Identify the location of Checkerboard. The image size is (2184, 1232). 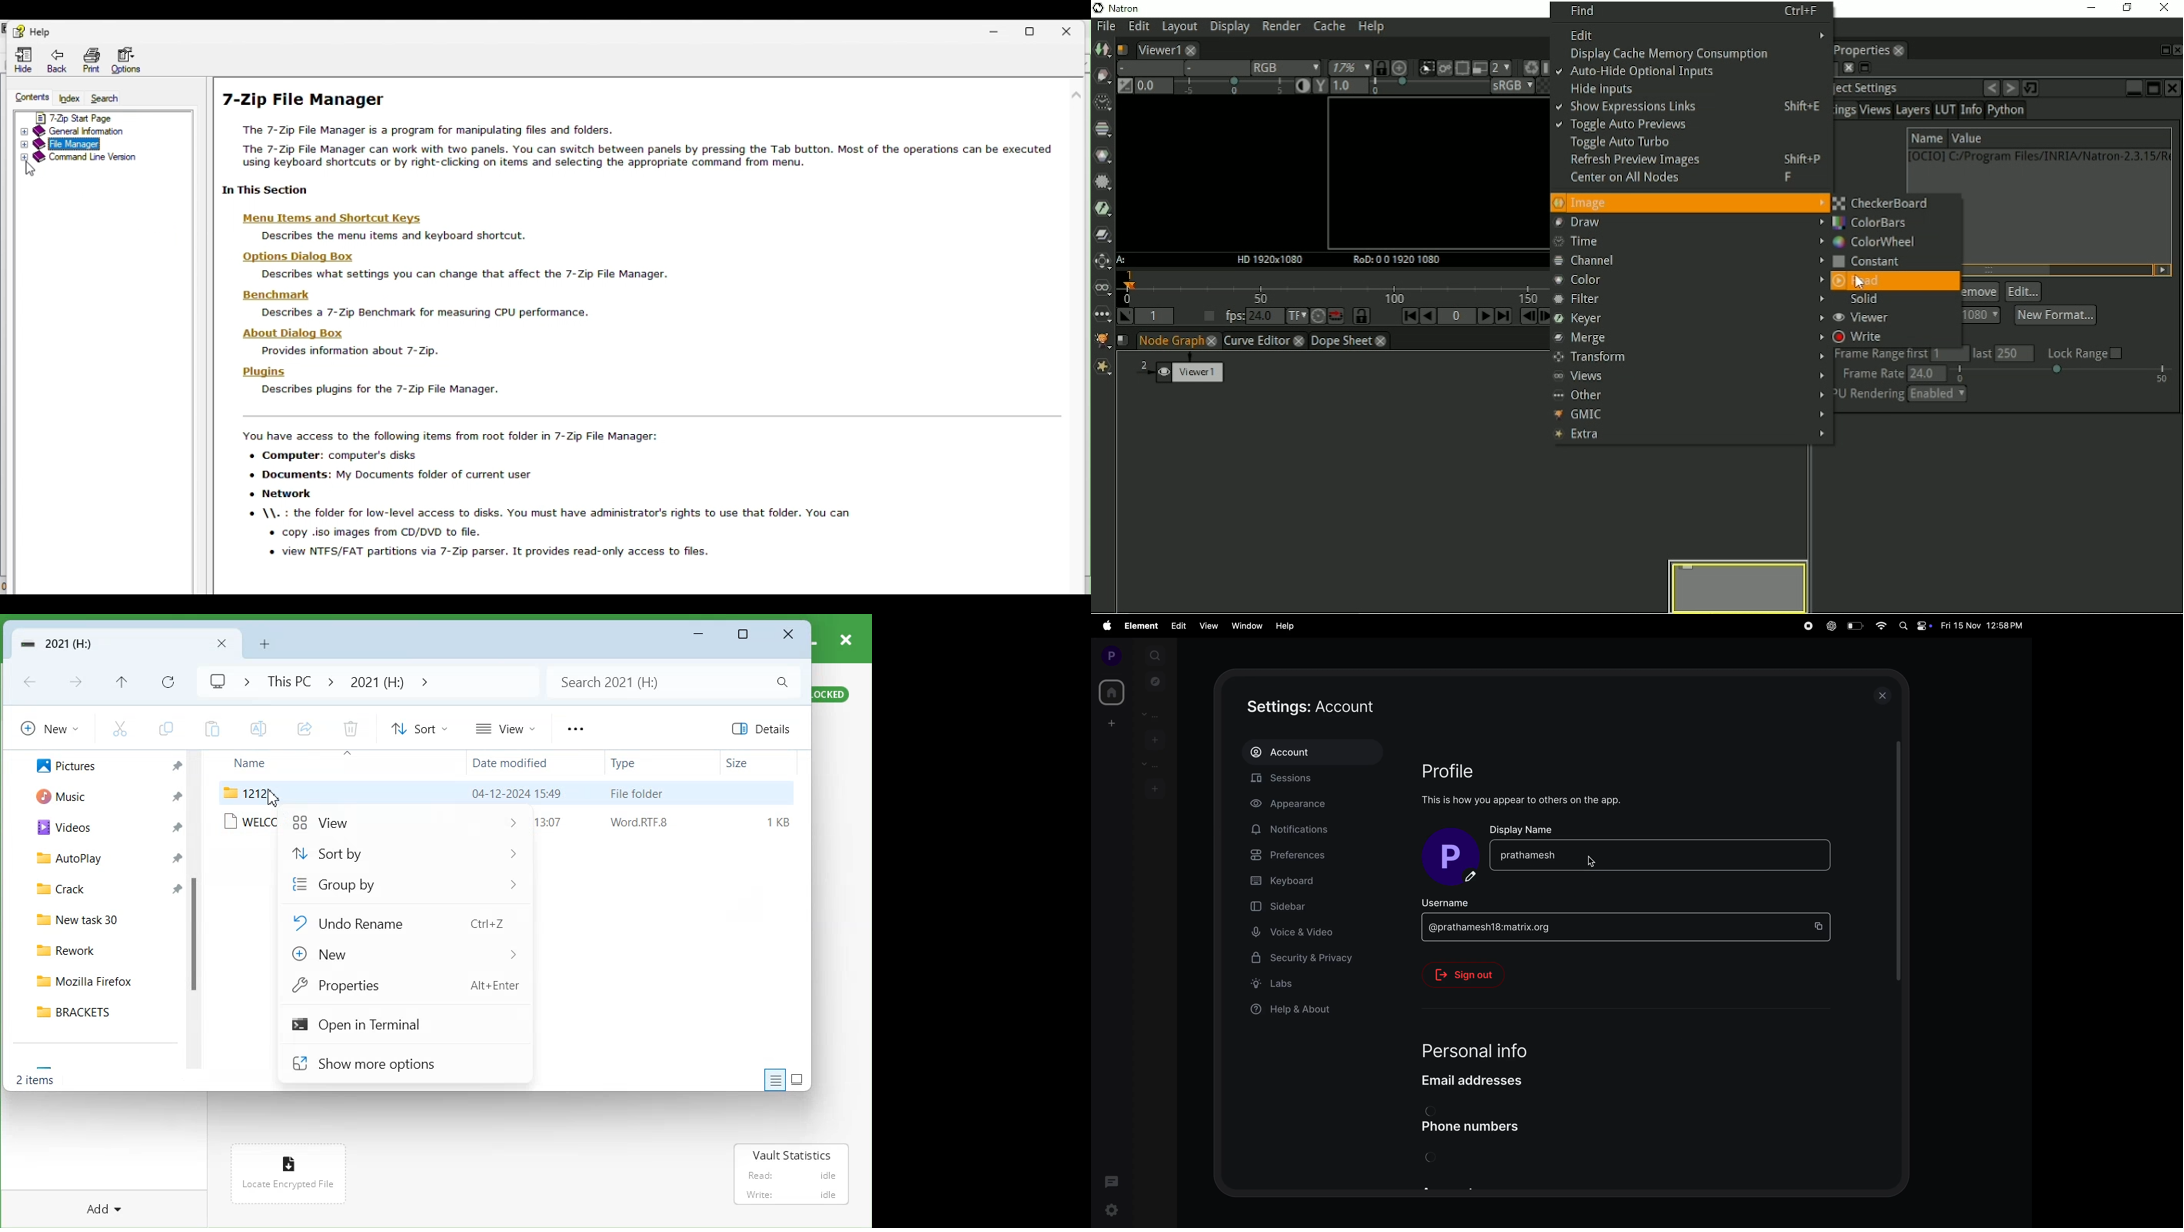
(1884, 203).